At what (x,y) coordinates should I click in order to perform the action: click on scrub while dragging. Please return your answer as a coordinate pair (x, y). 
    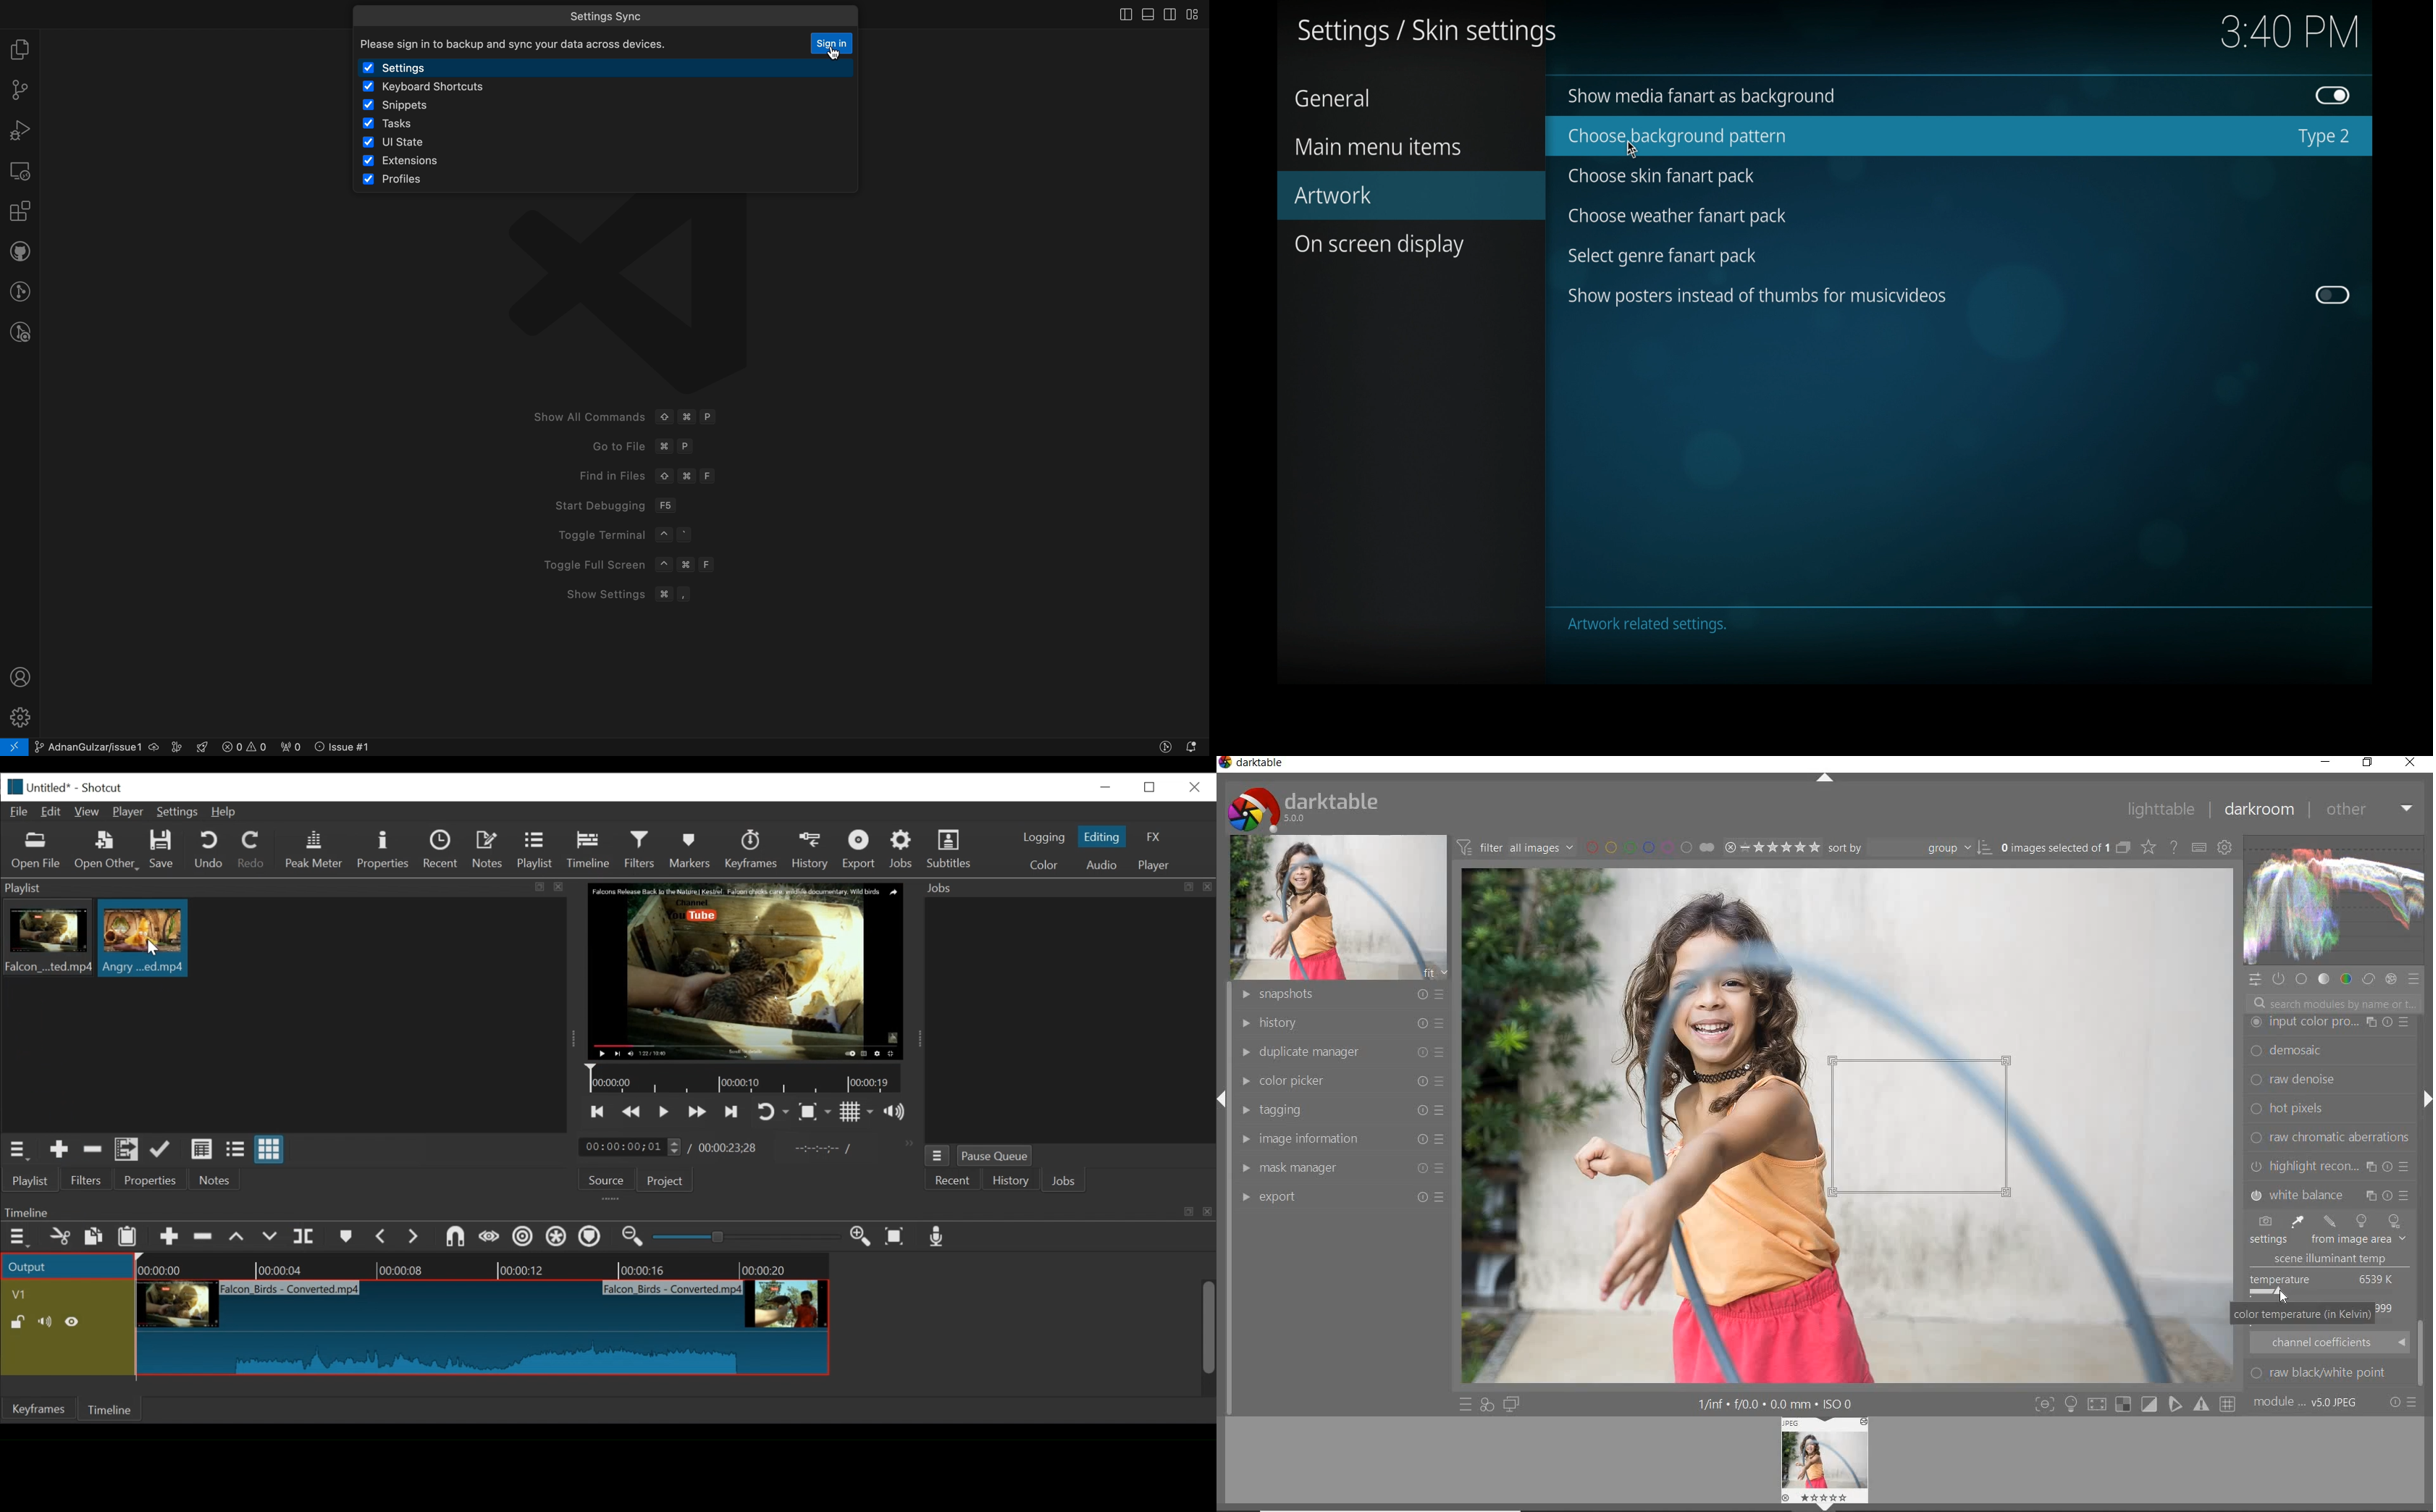
    Looking at the image, I should click on (490, 1238).